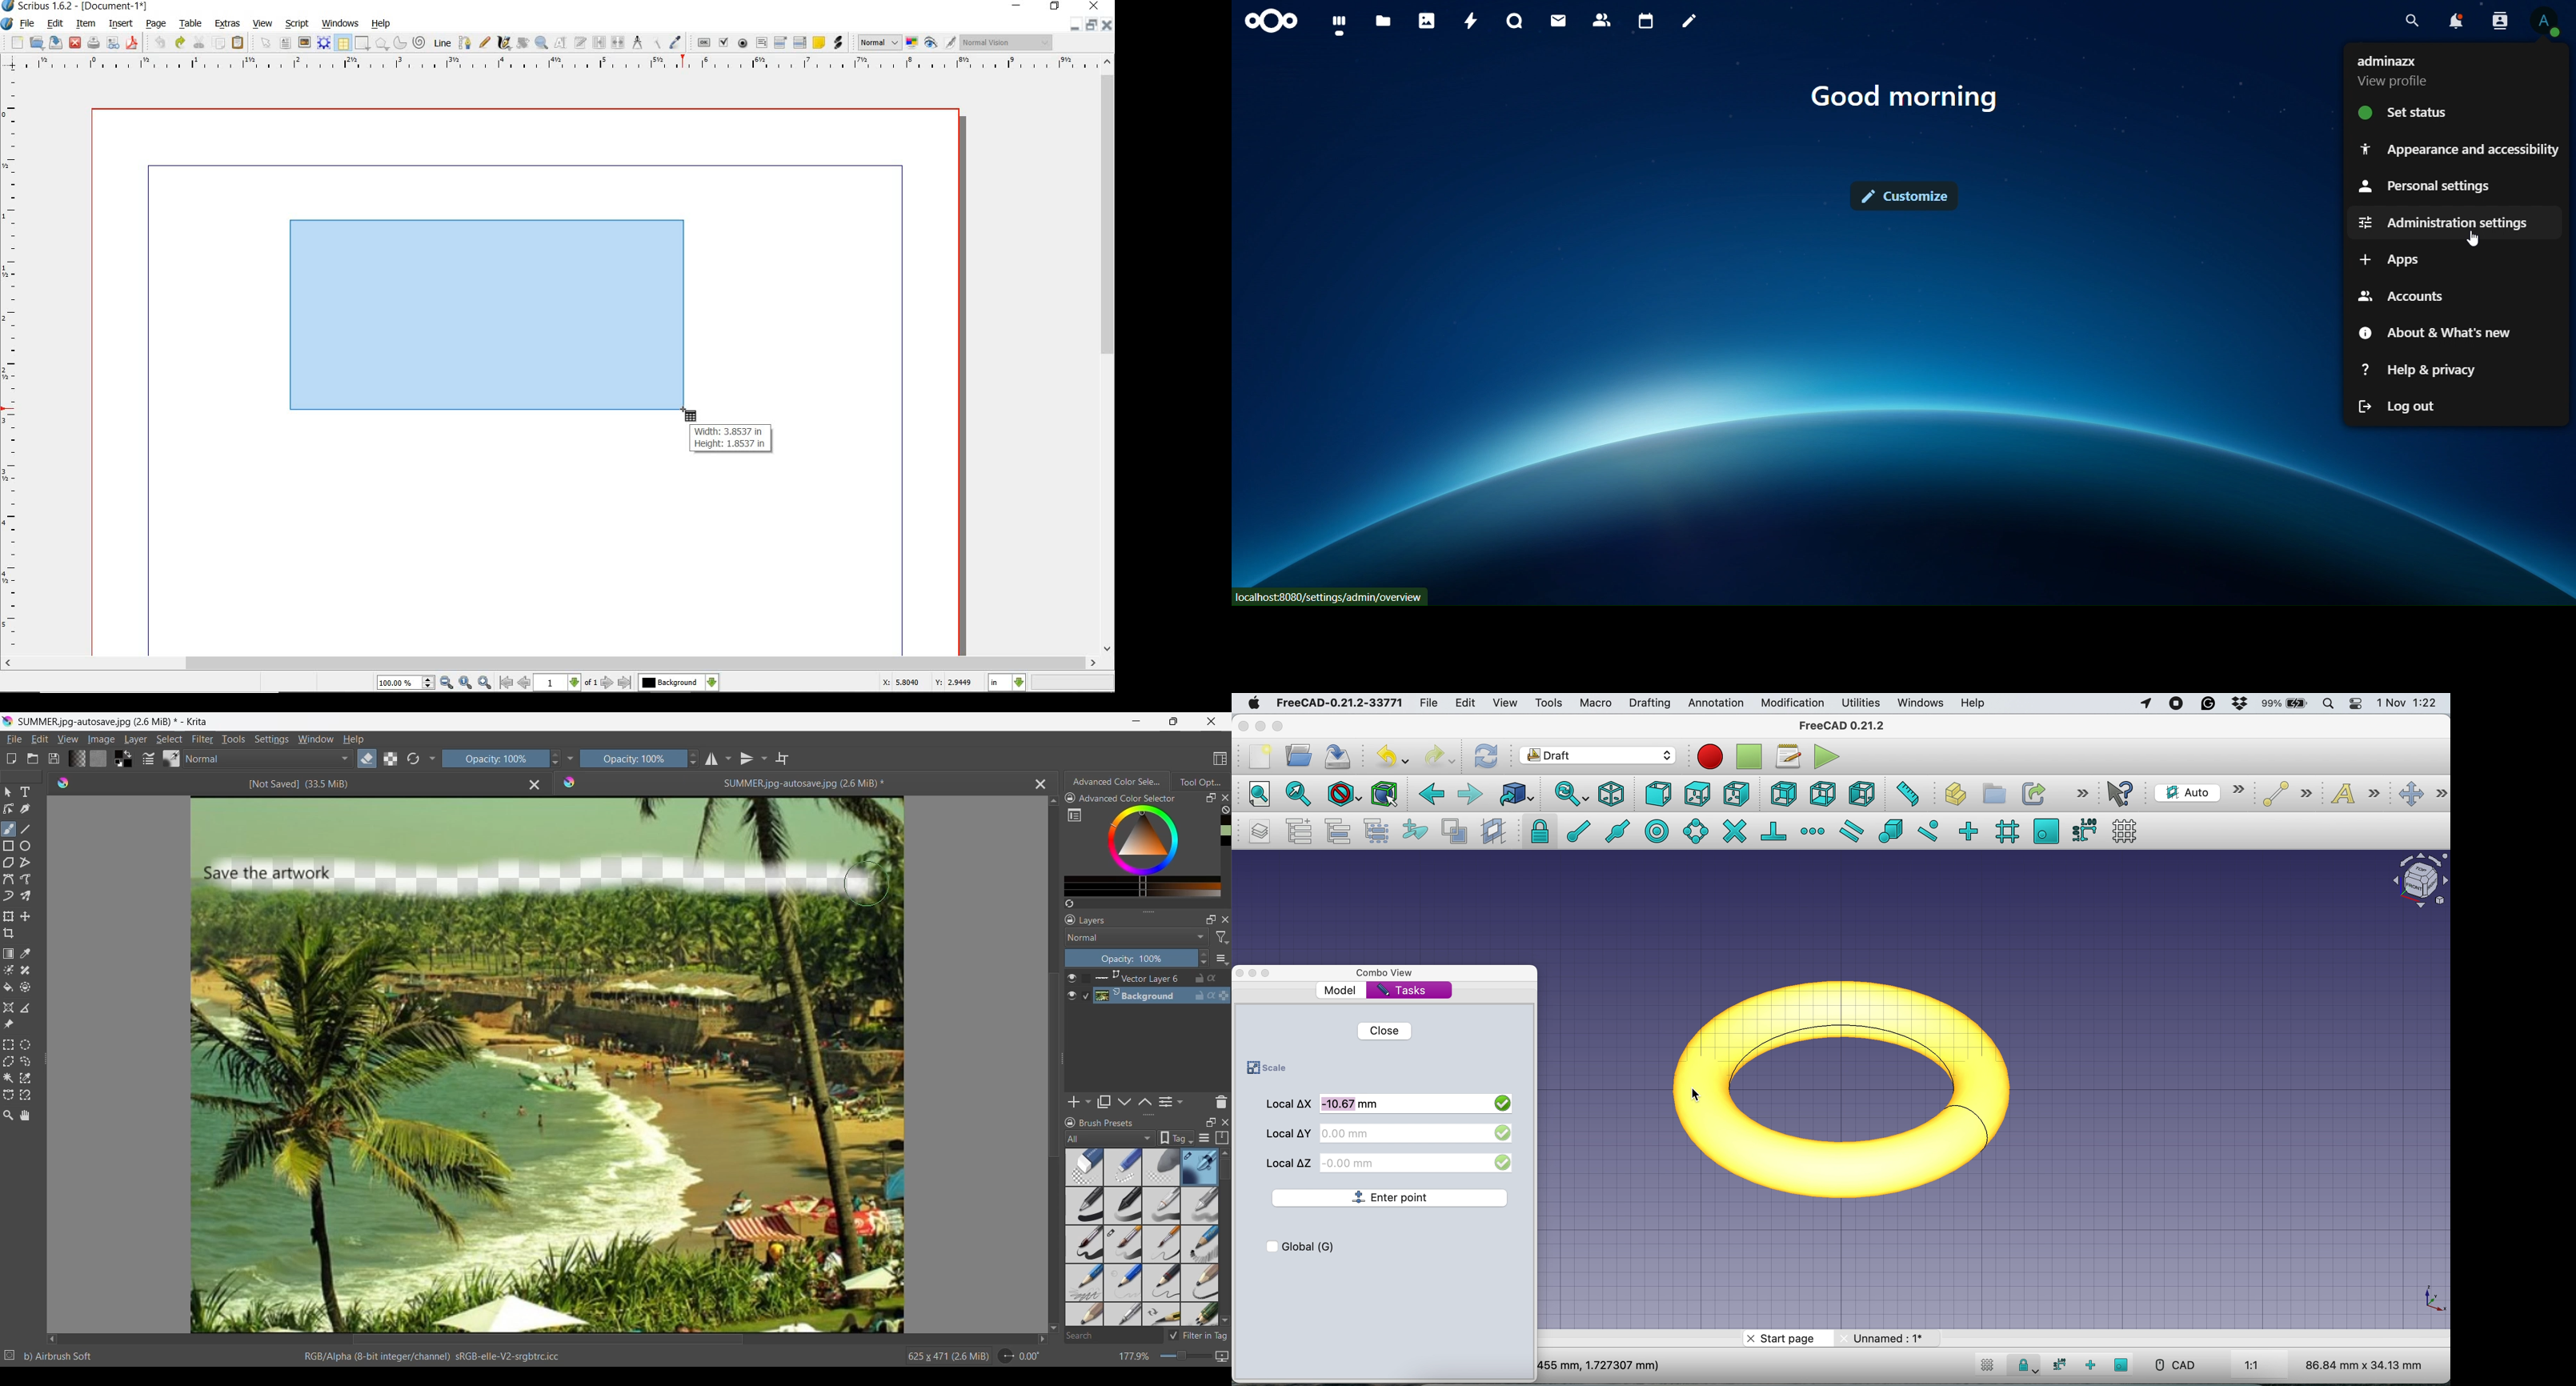  I want to click on create group, so click(1992, 792).